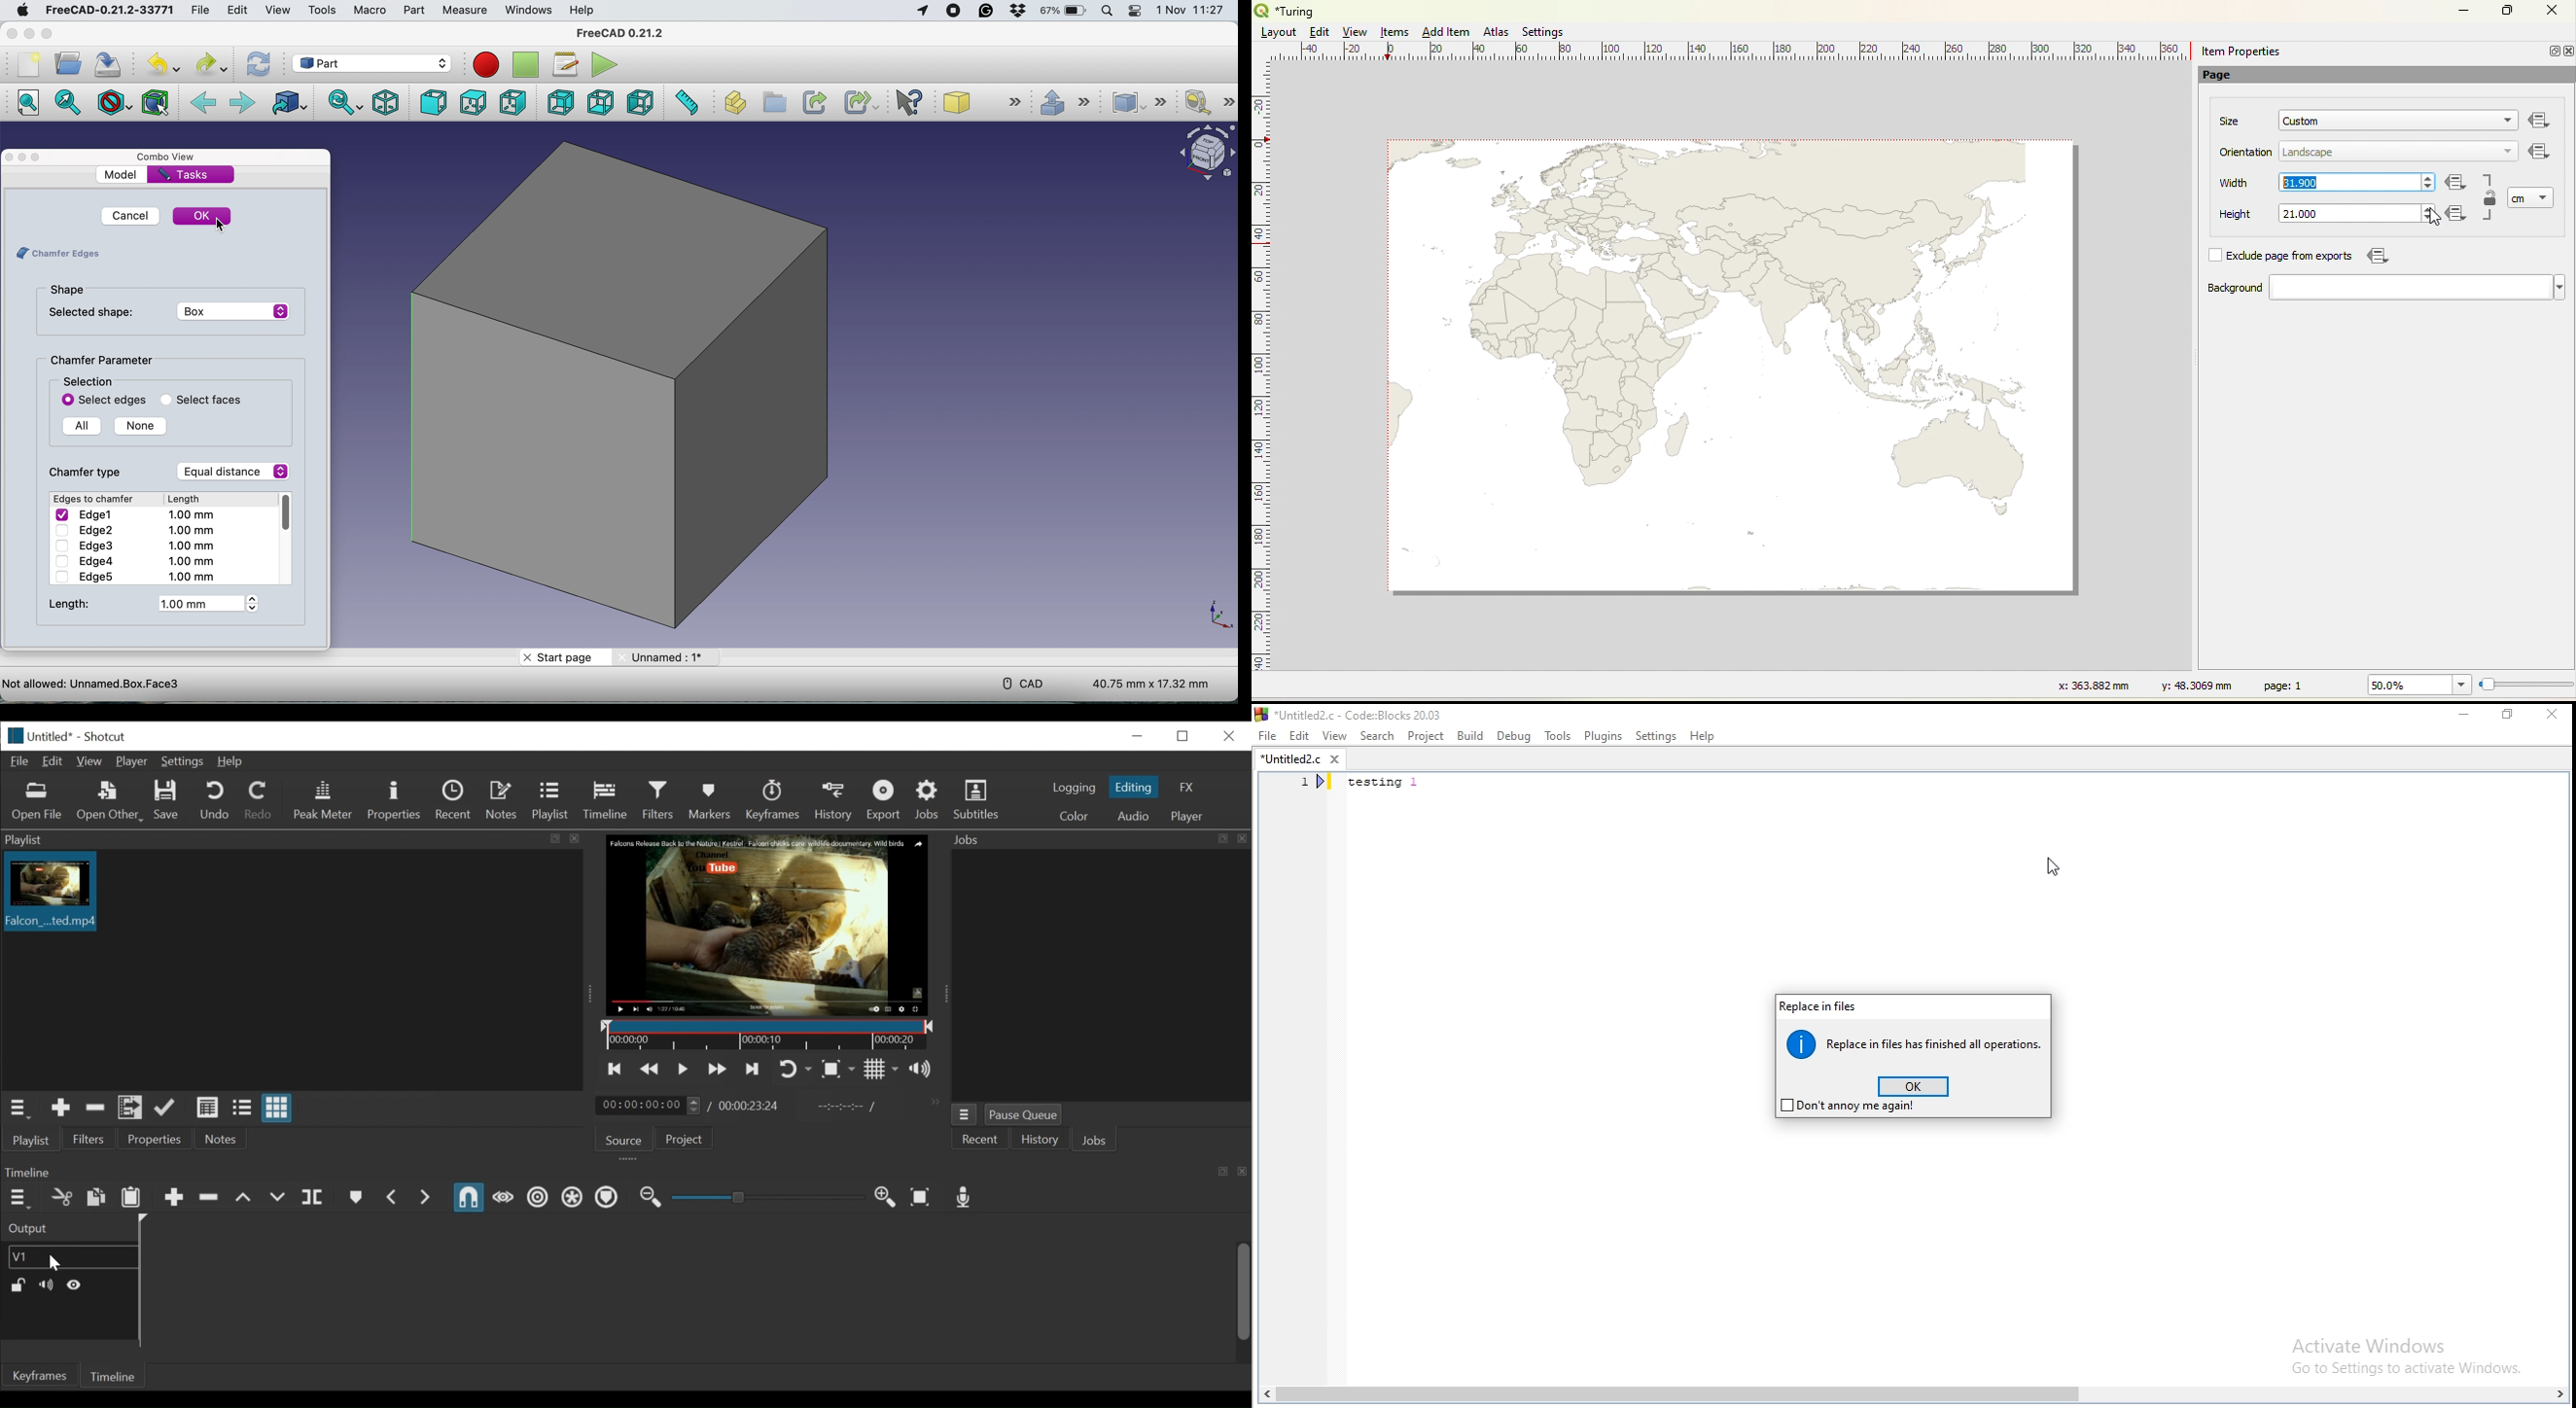  I want to click on Copy, so click(96, 1199).